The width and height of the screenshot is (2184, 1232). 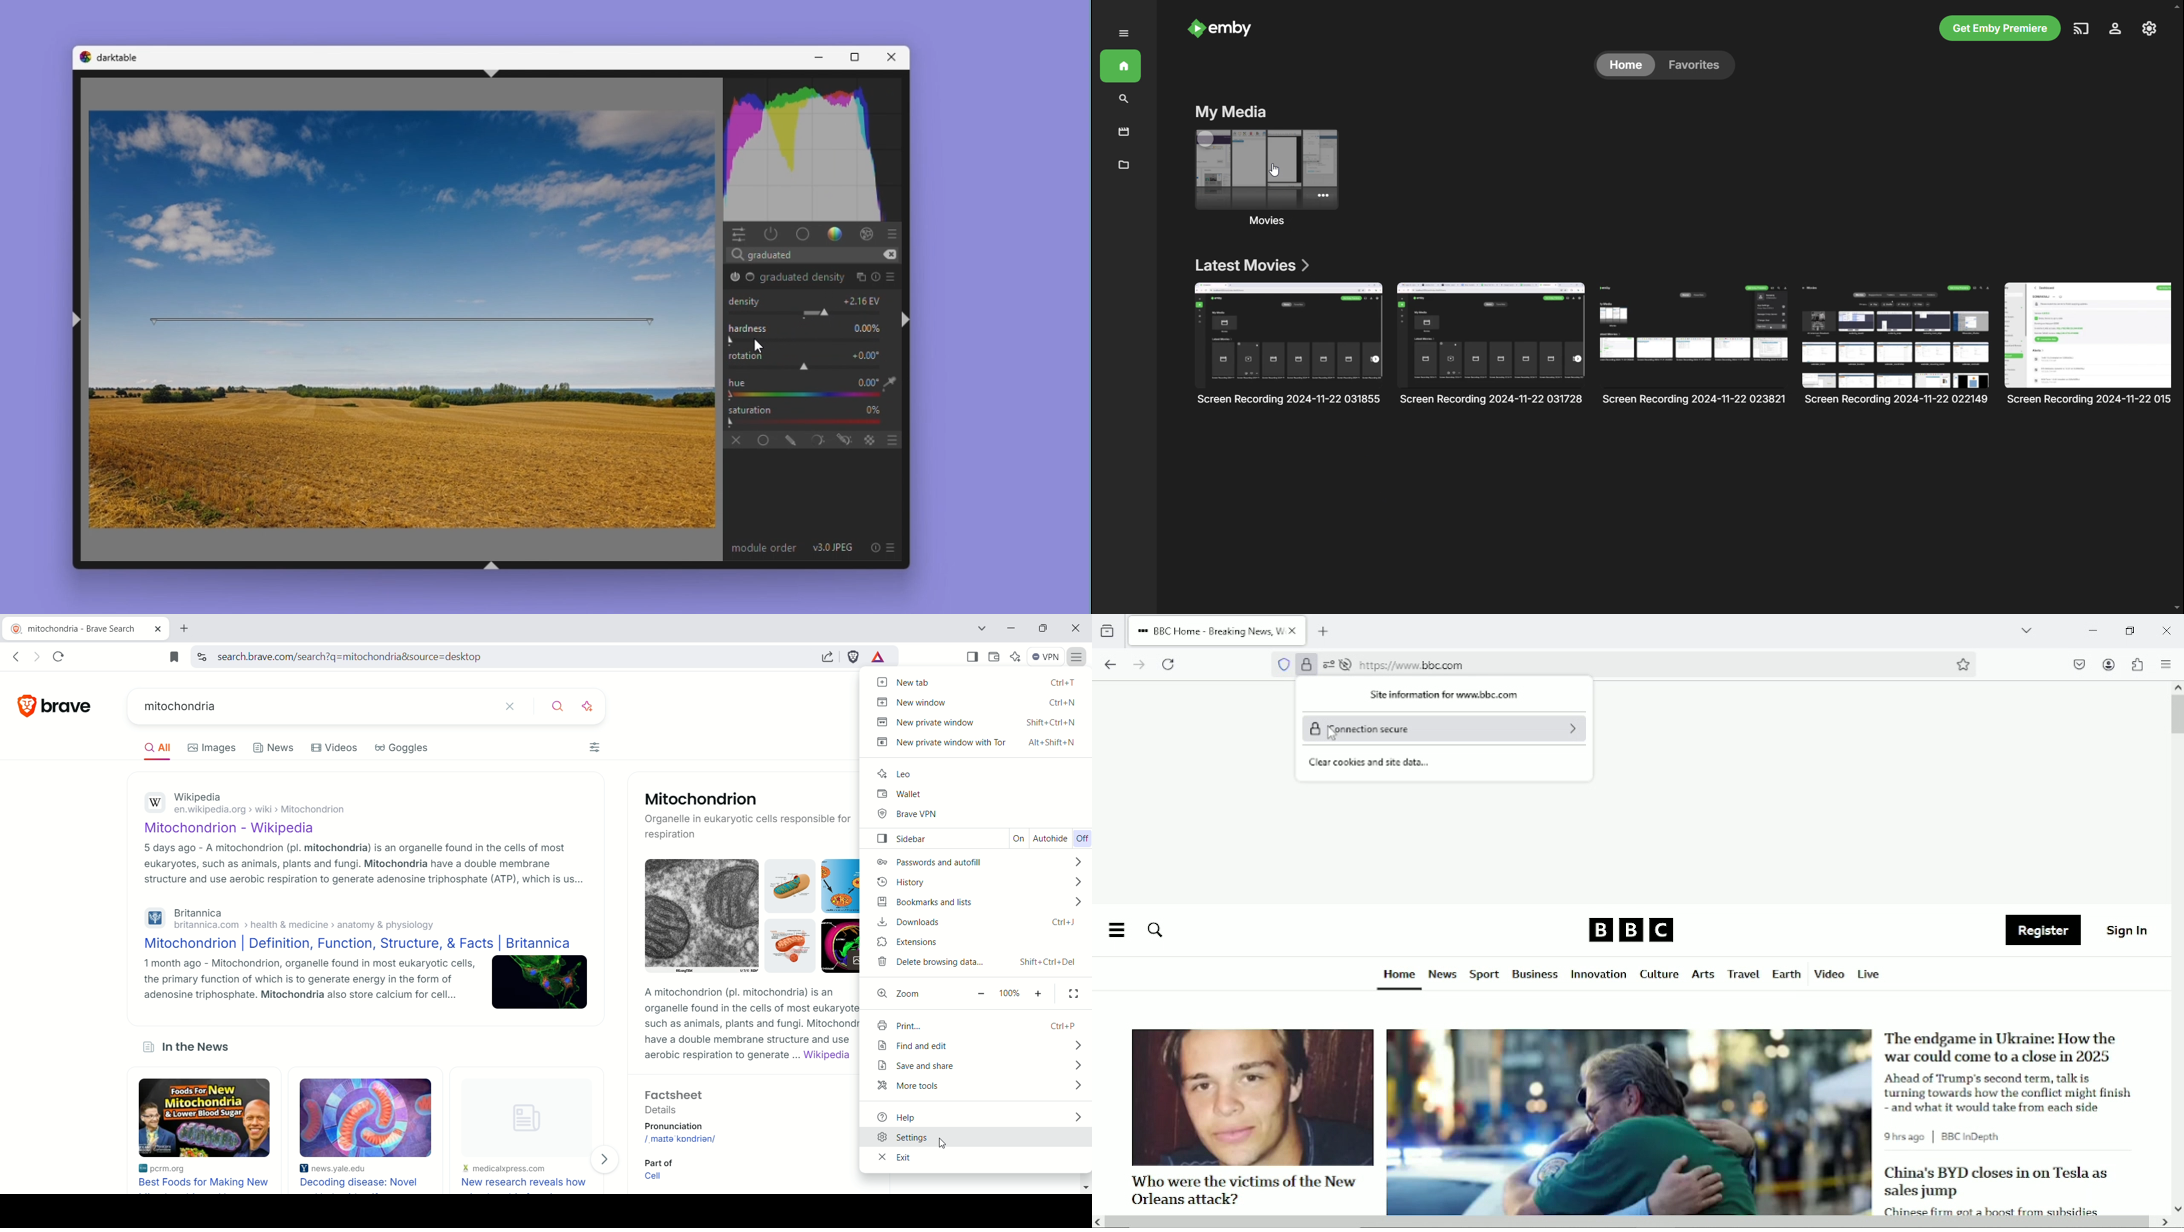 I want to click on open application menu, so click(x=2165, y=664).